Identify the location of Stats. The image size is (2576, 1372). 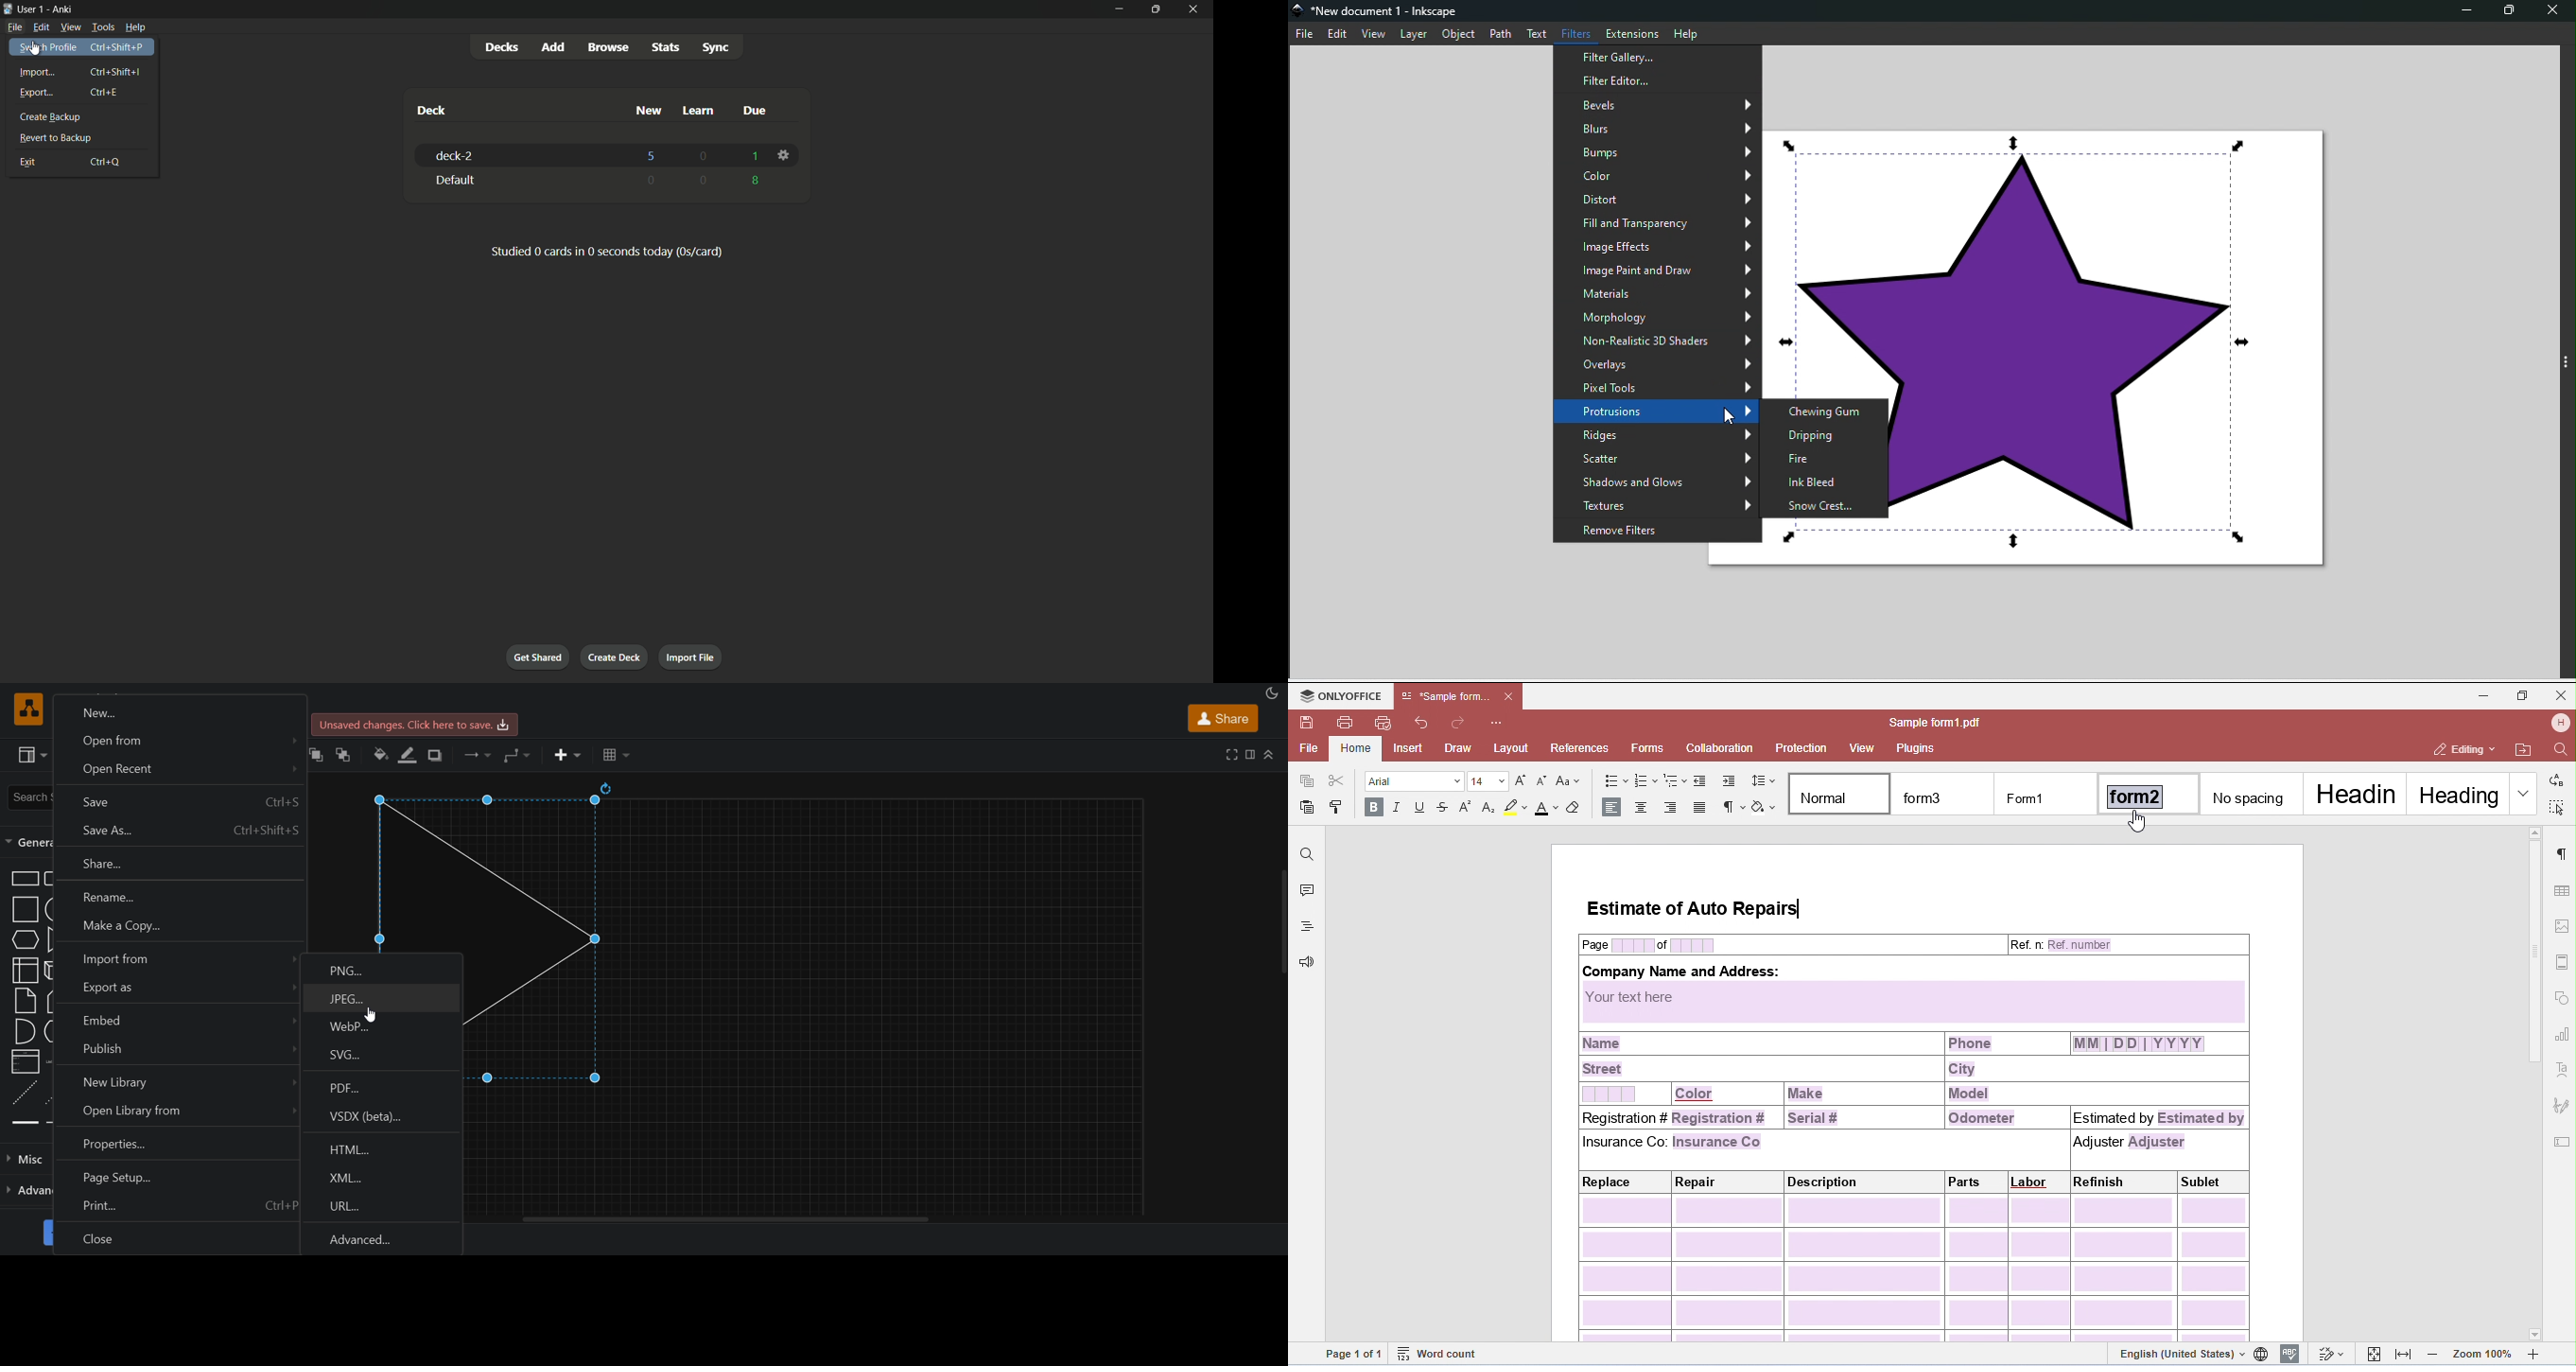
(665, 47).